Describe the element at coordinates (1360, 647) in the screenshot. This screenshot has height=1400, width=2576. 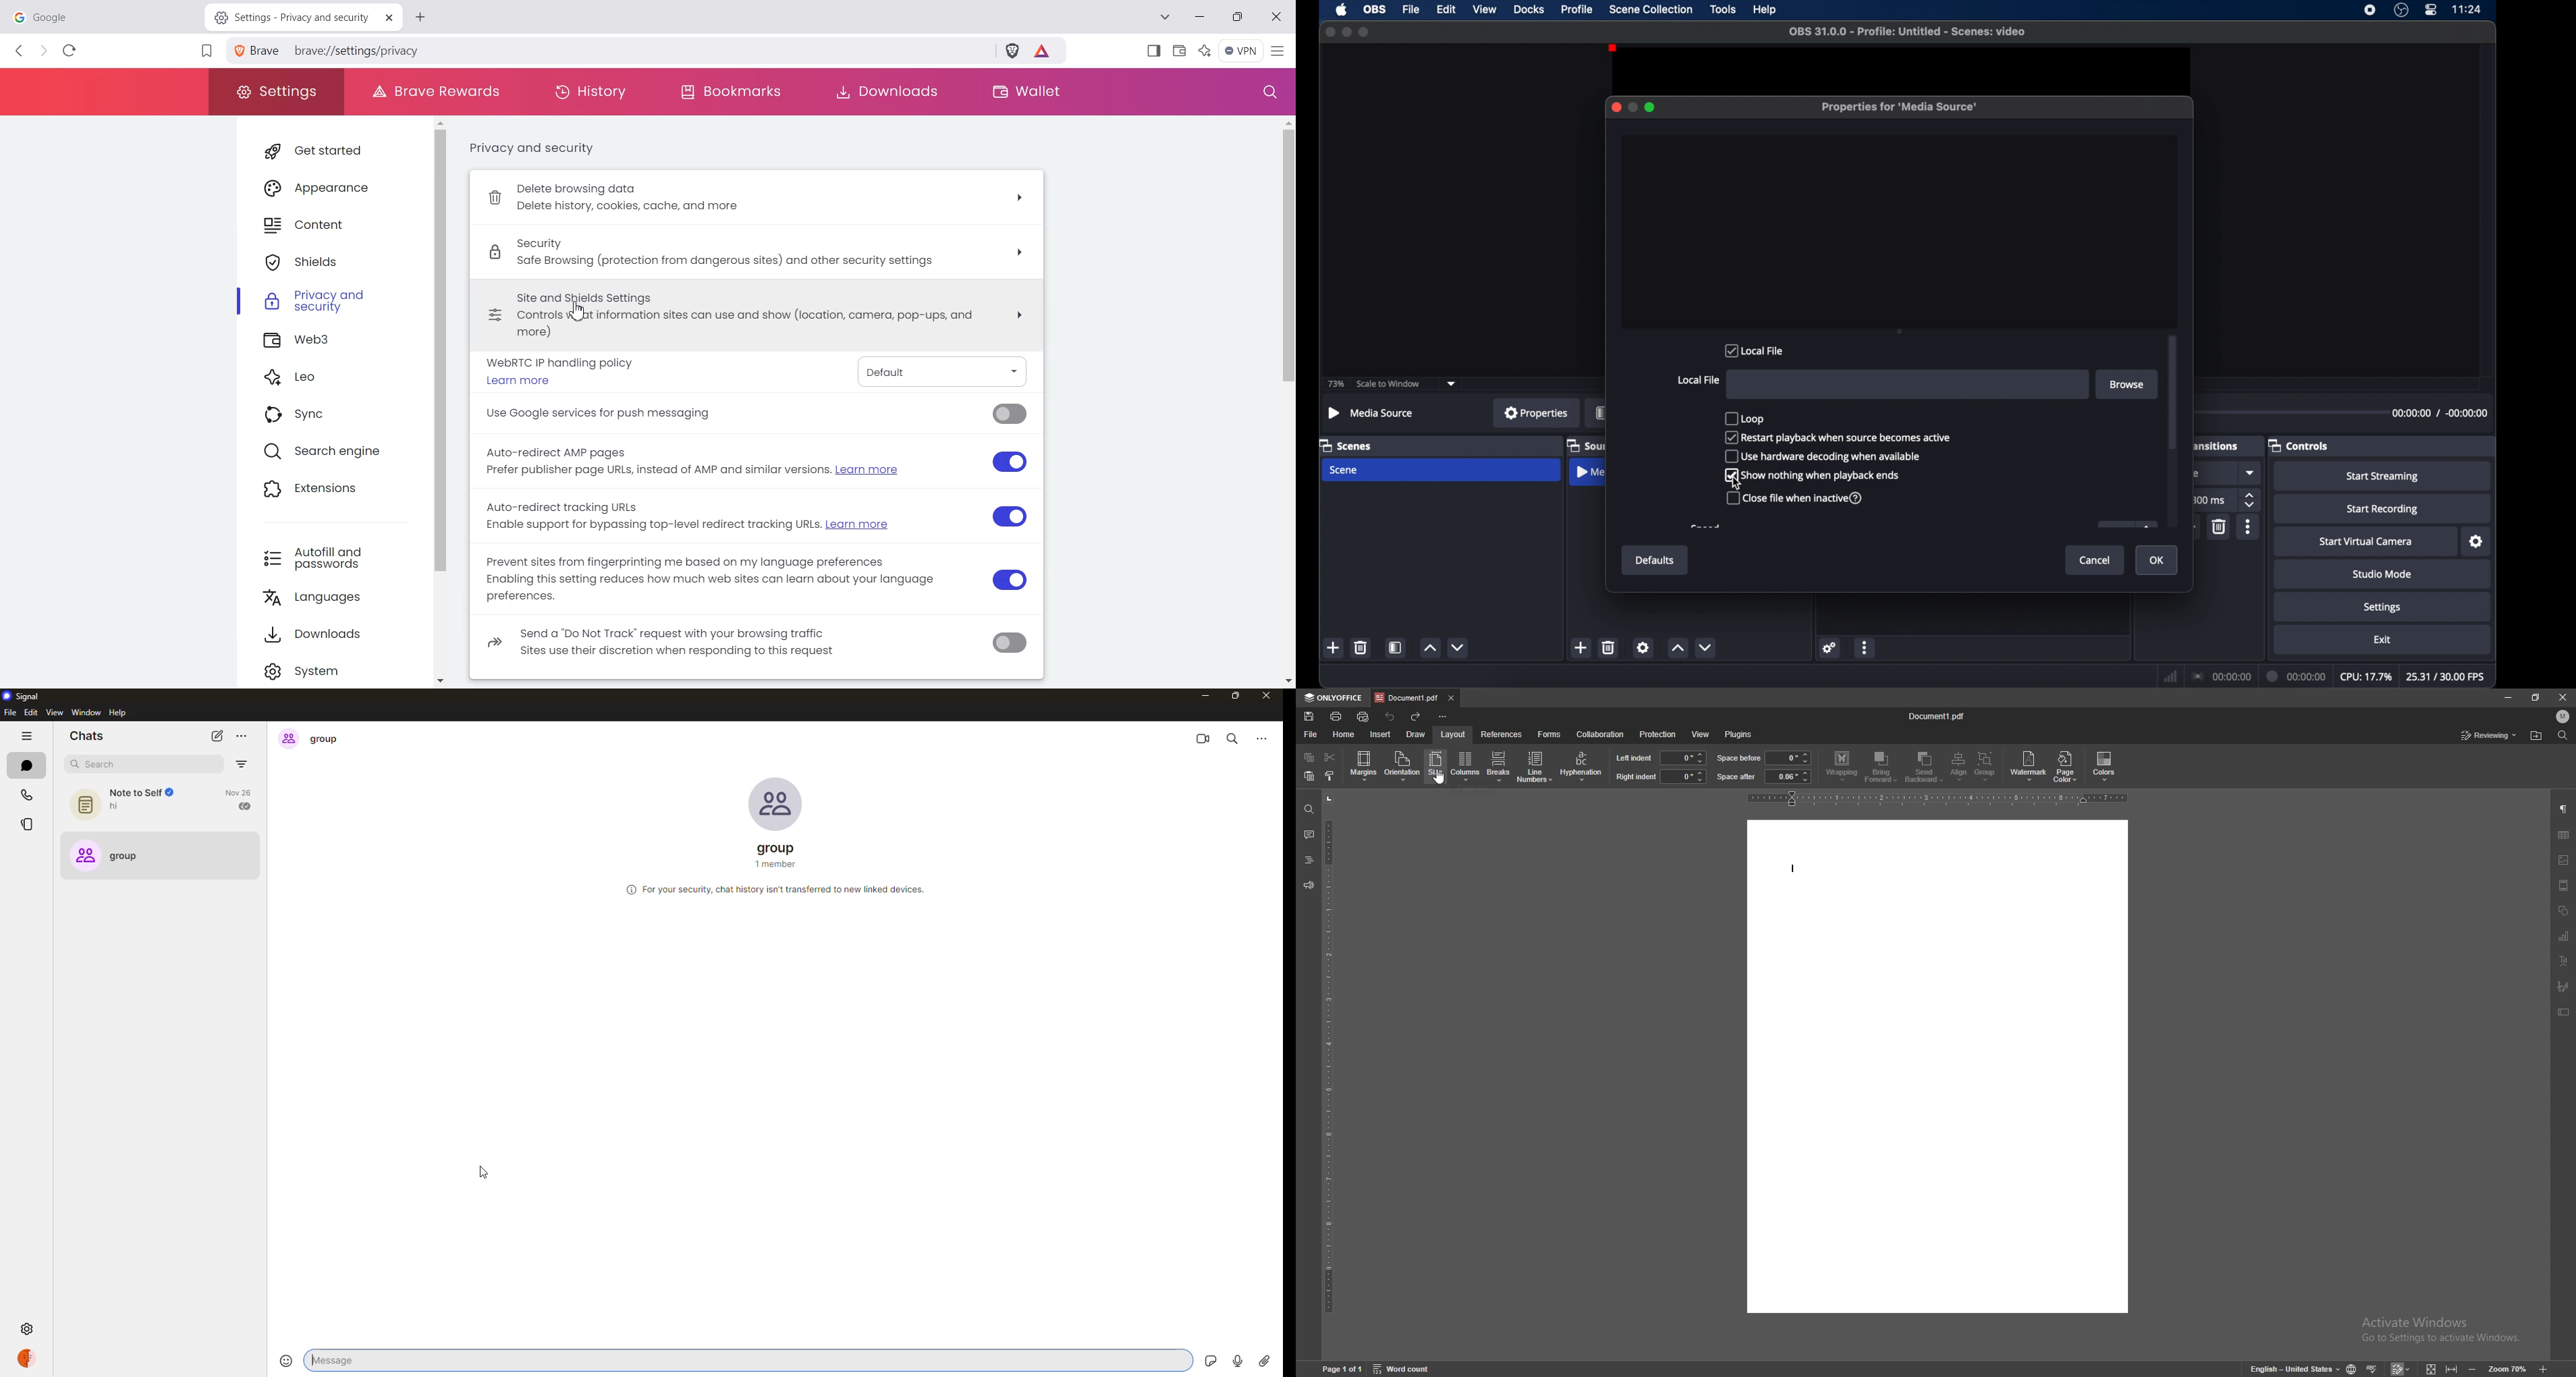
I see `delete` at that location.